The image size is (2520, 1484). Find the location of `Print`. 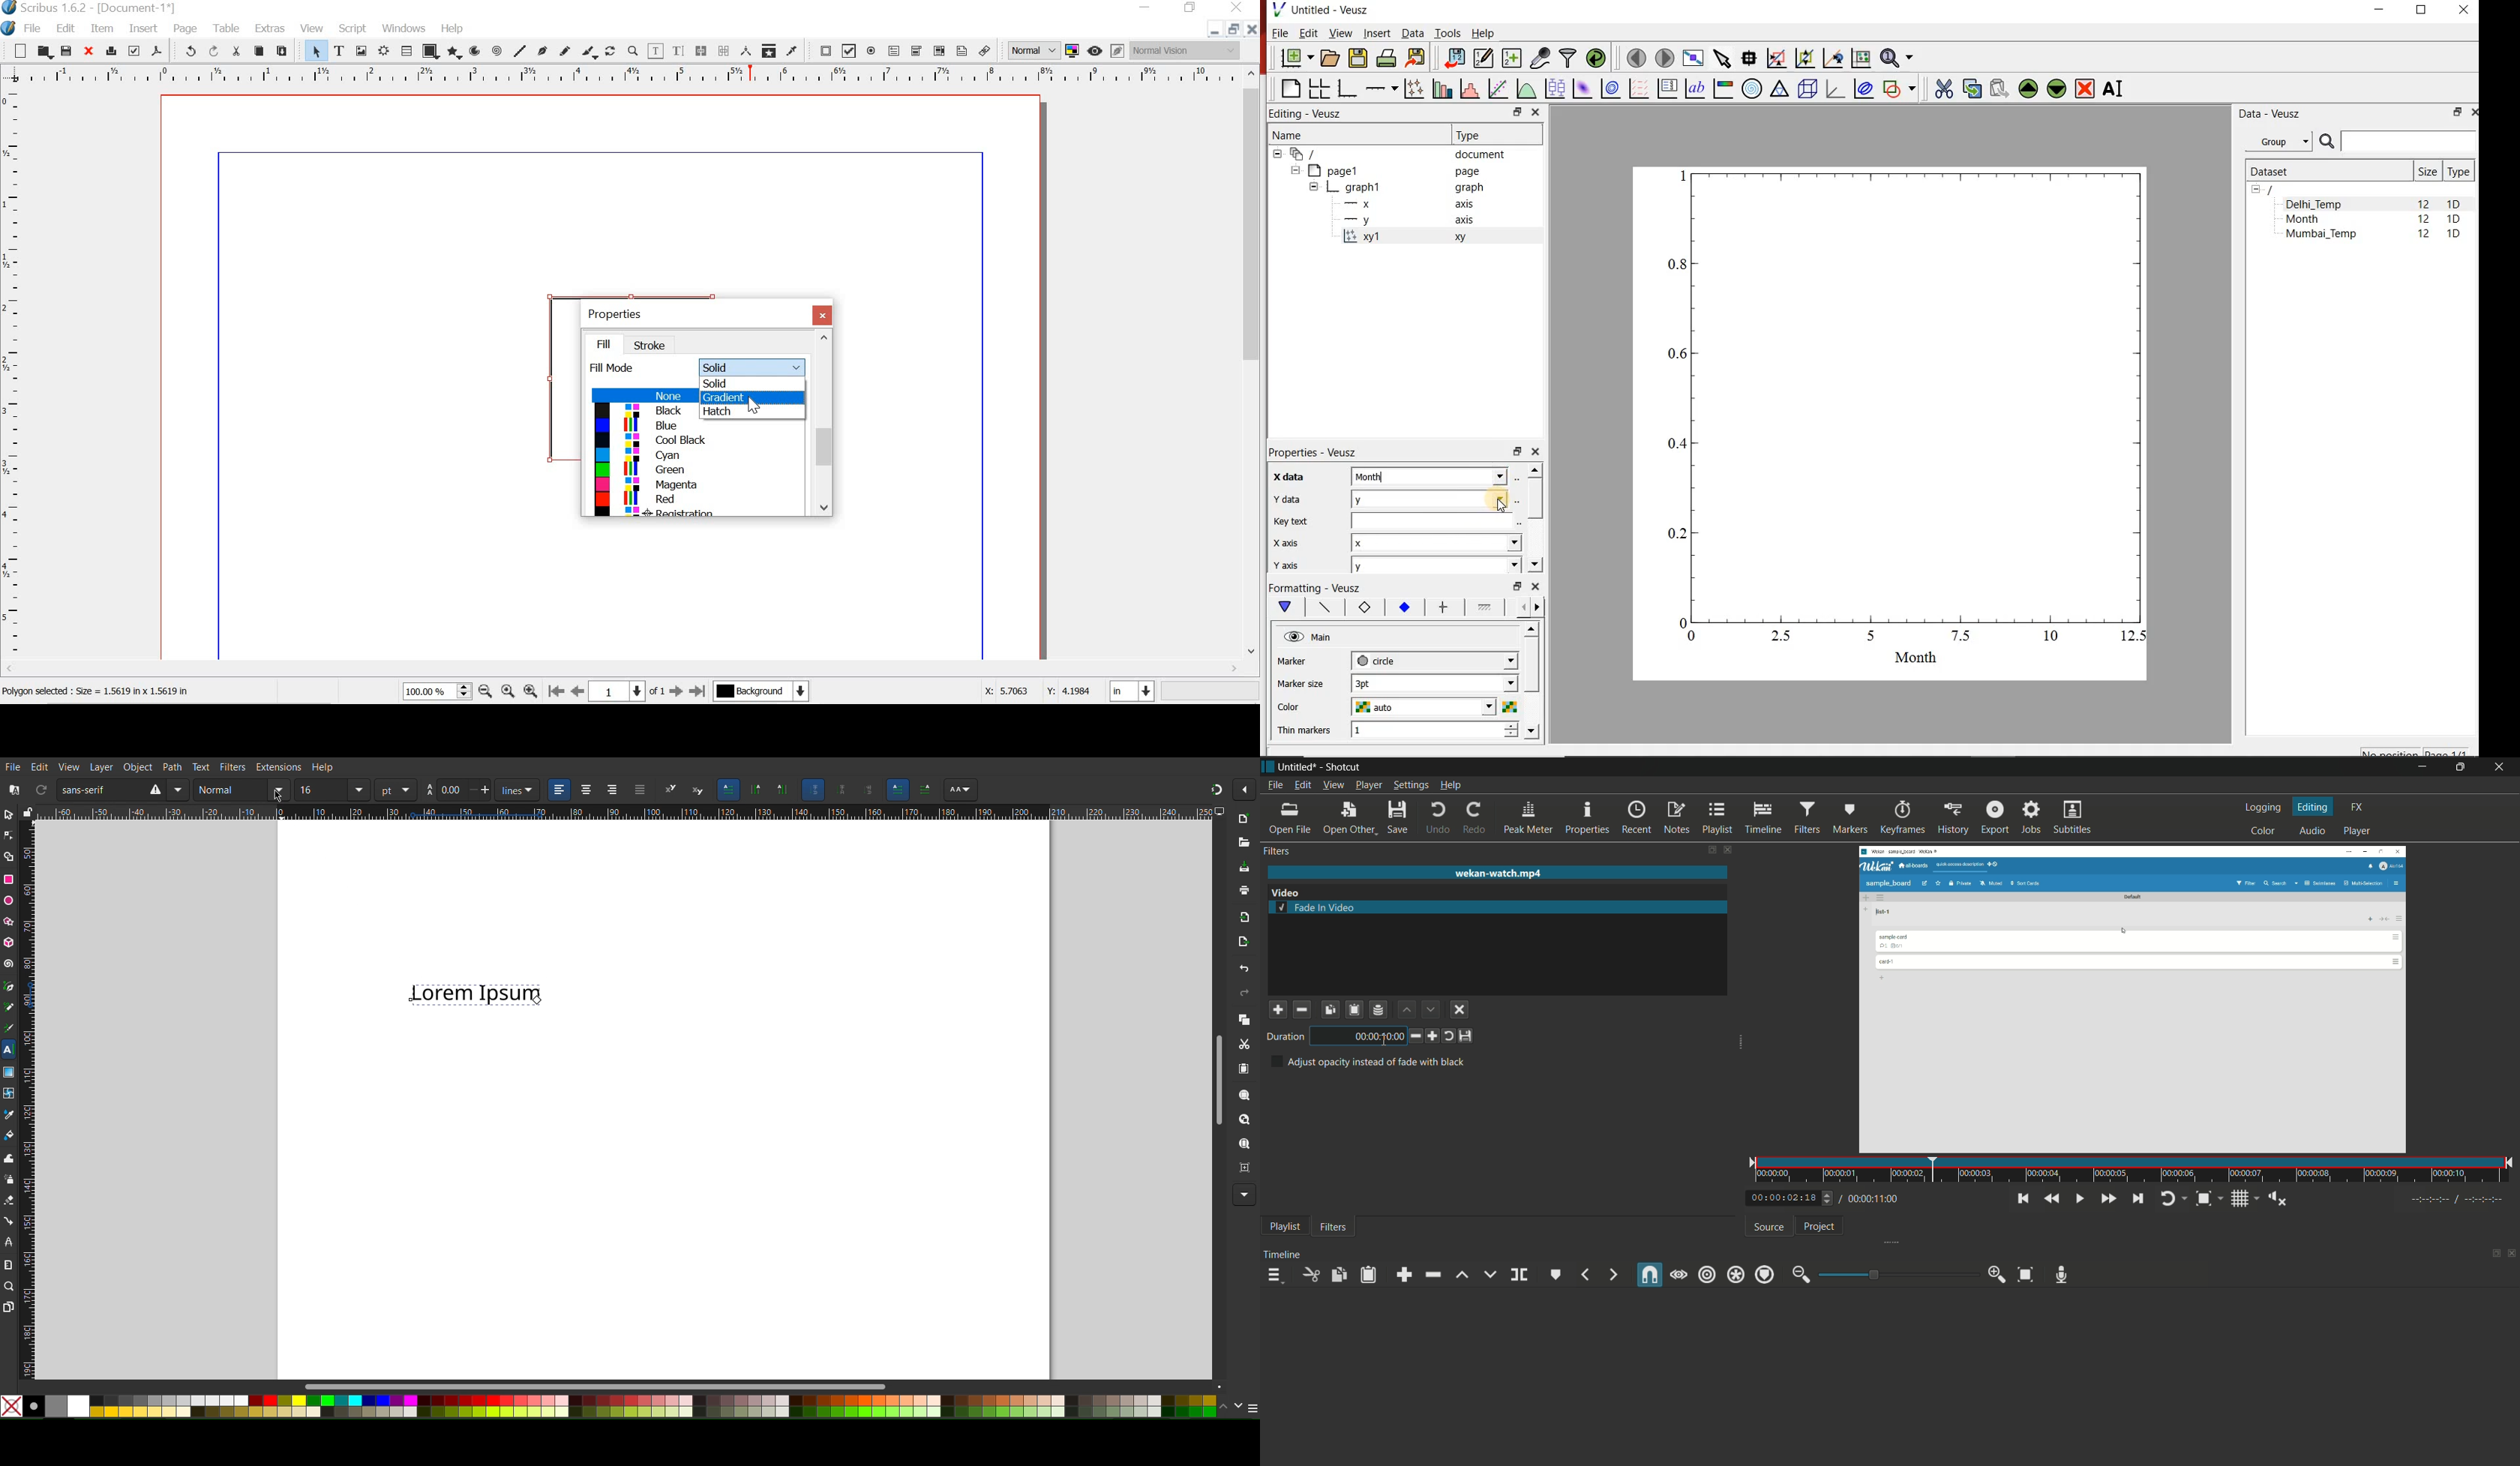

Print is located at coordinates (1244, 891).